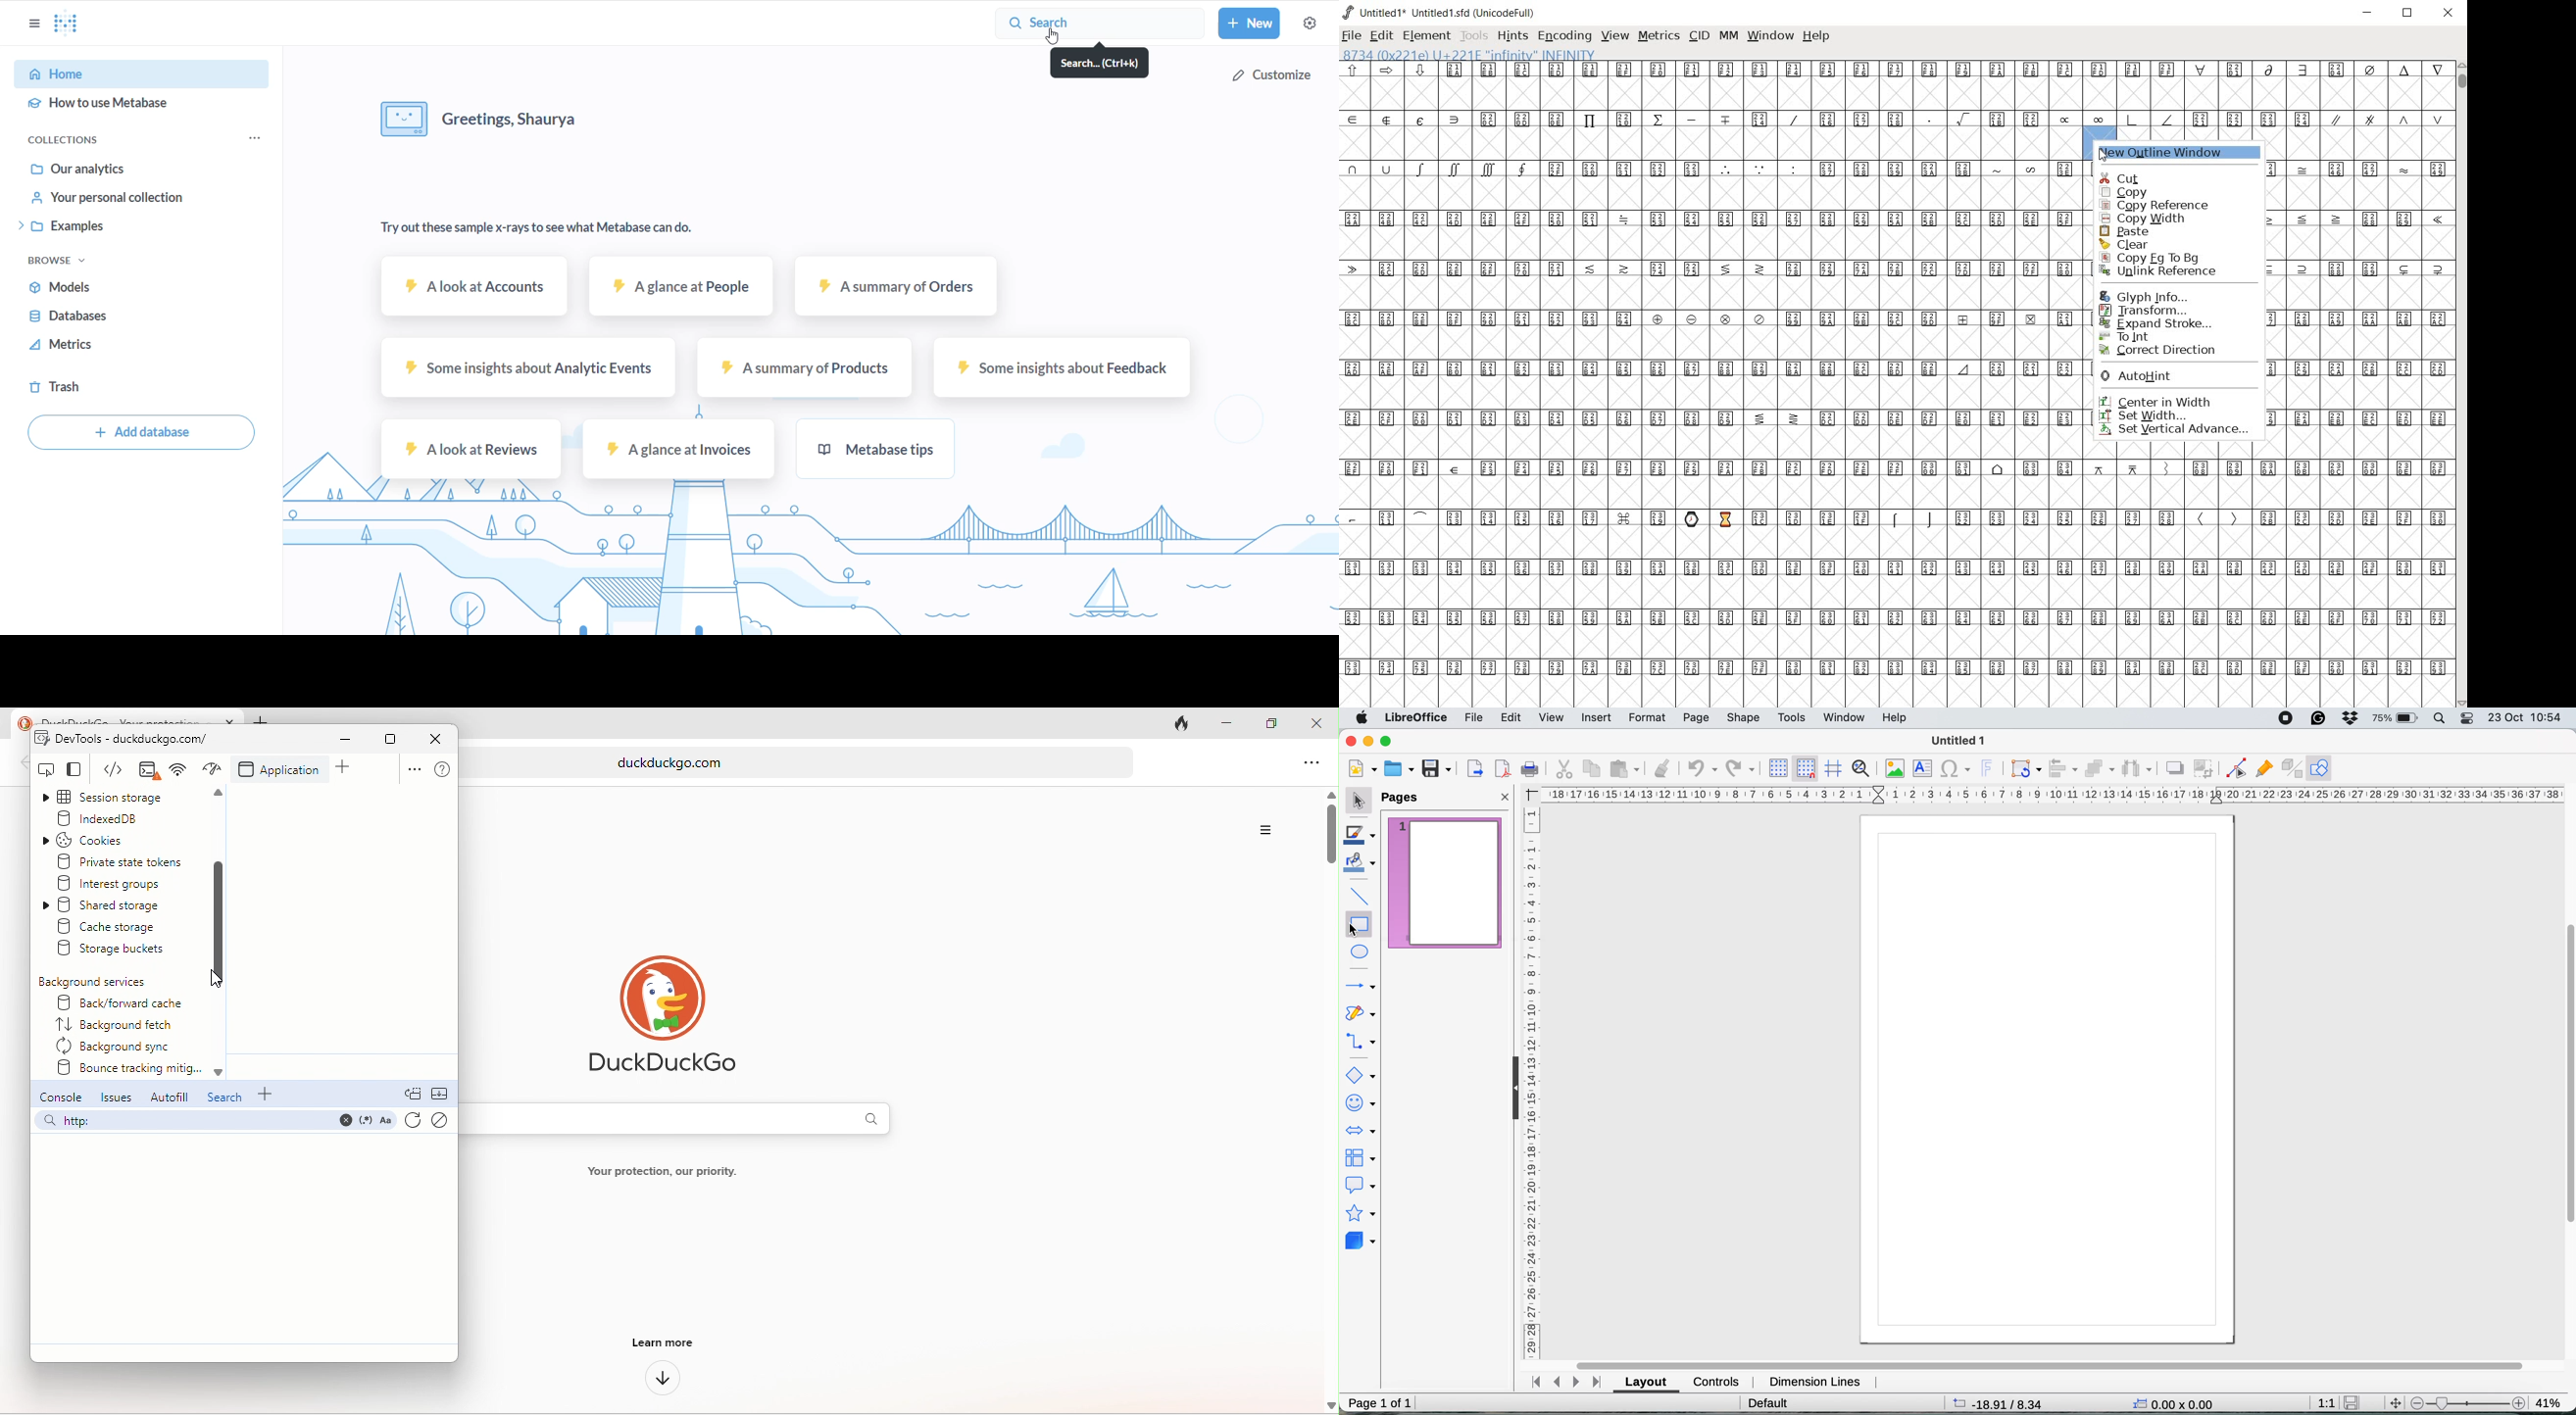 The image size is (2576, 1428). What do you see at coordinates (2063, 769) in the screenshot?
I see `align objects` at bounding box center [2063, 769].